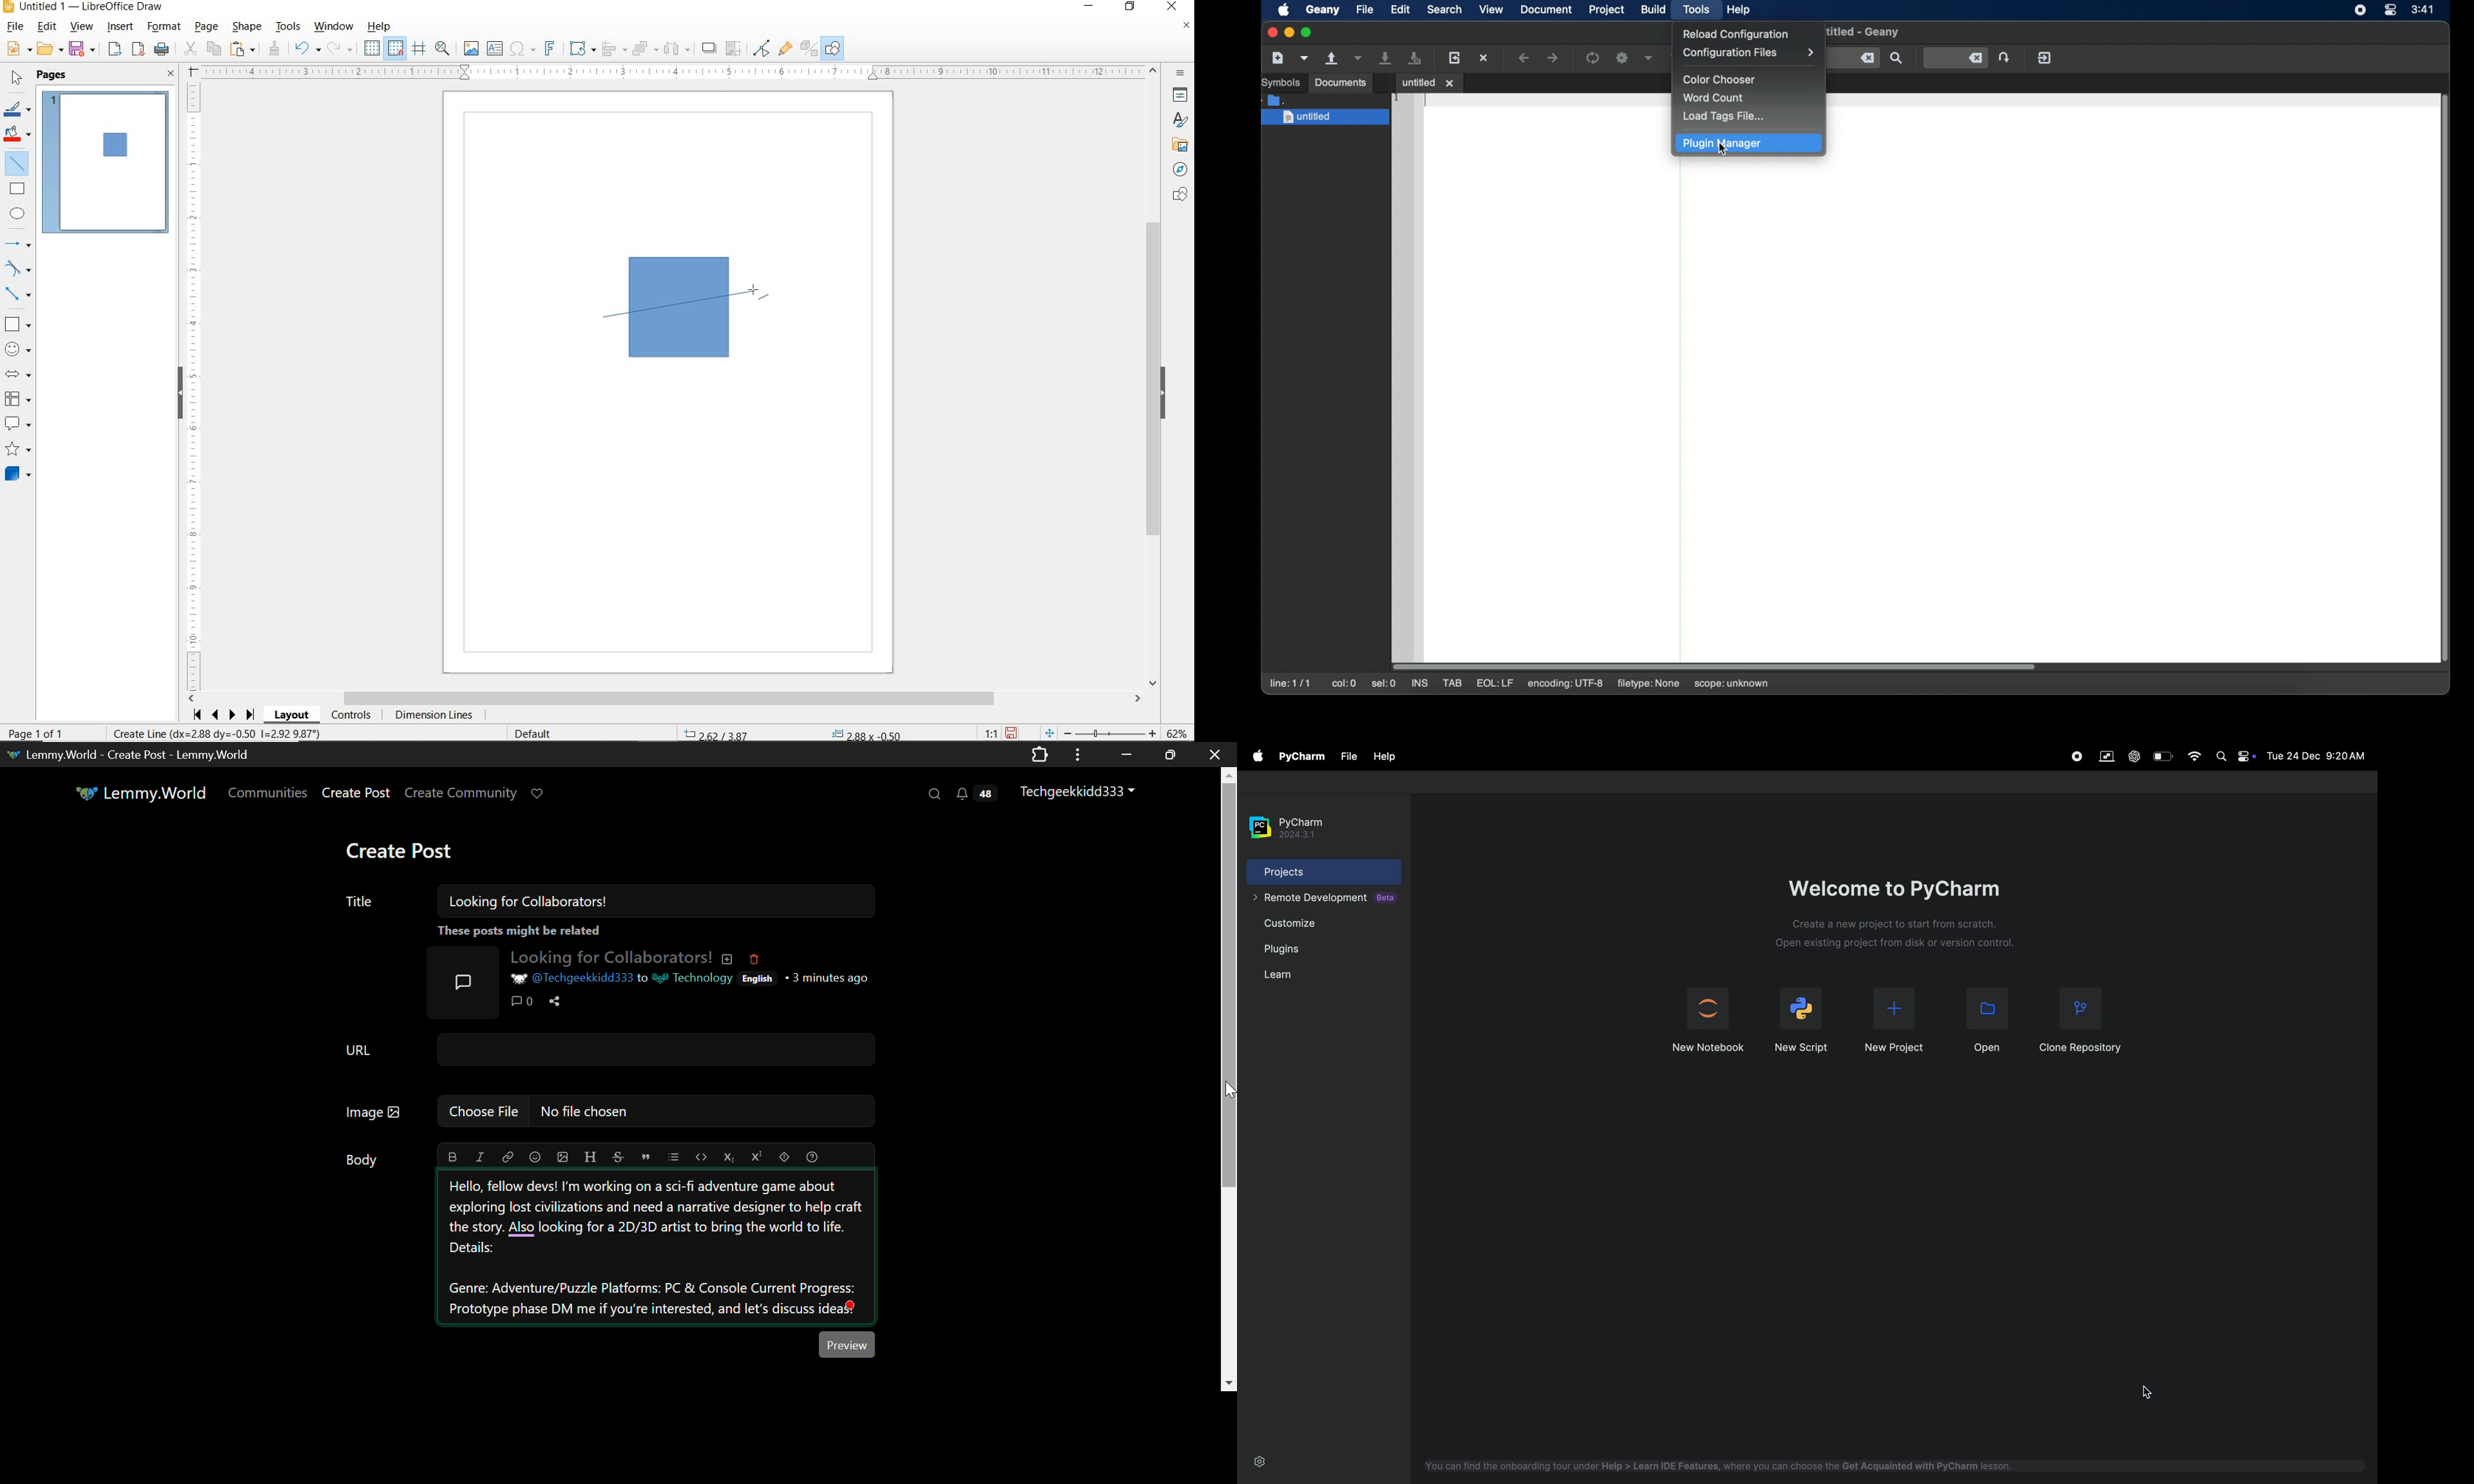  What do you see at coordinates (1178, 97) in the screenshot?
I see `PROPERTIES` at bounding box center [1178, 97].